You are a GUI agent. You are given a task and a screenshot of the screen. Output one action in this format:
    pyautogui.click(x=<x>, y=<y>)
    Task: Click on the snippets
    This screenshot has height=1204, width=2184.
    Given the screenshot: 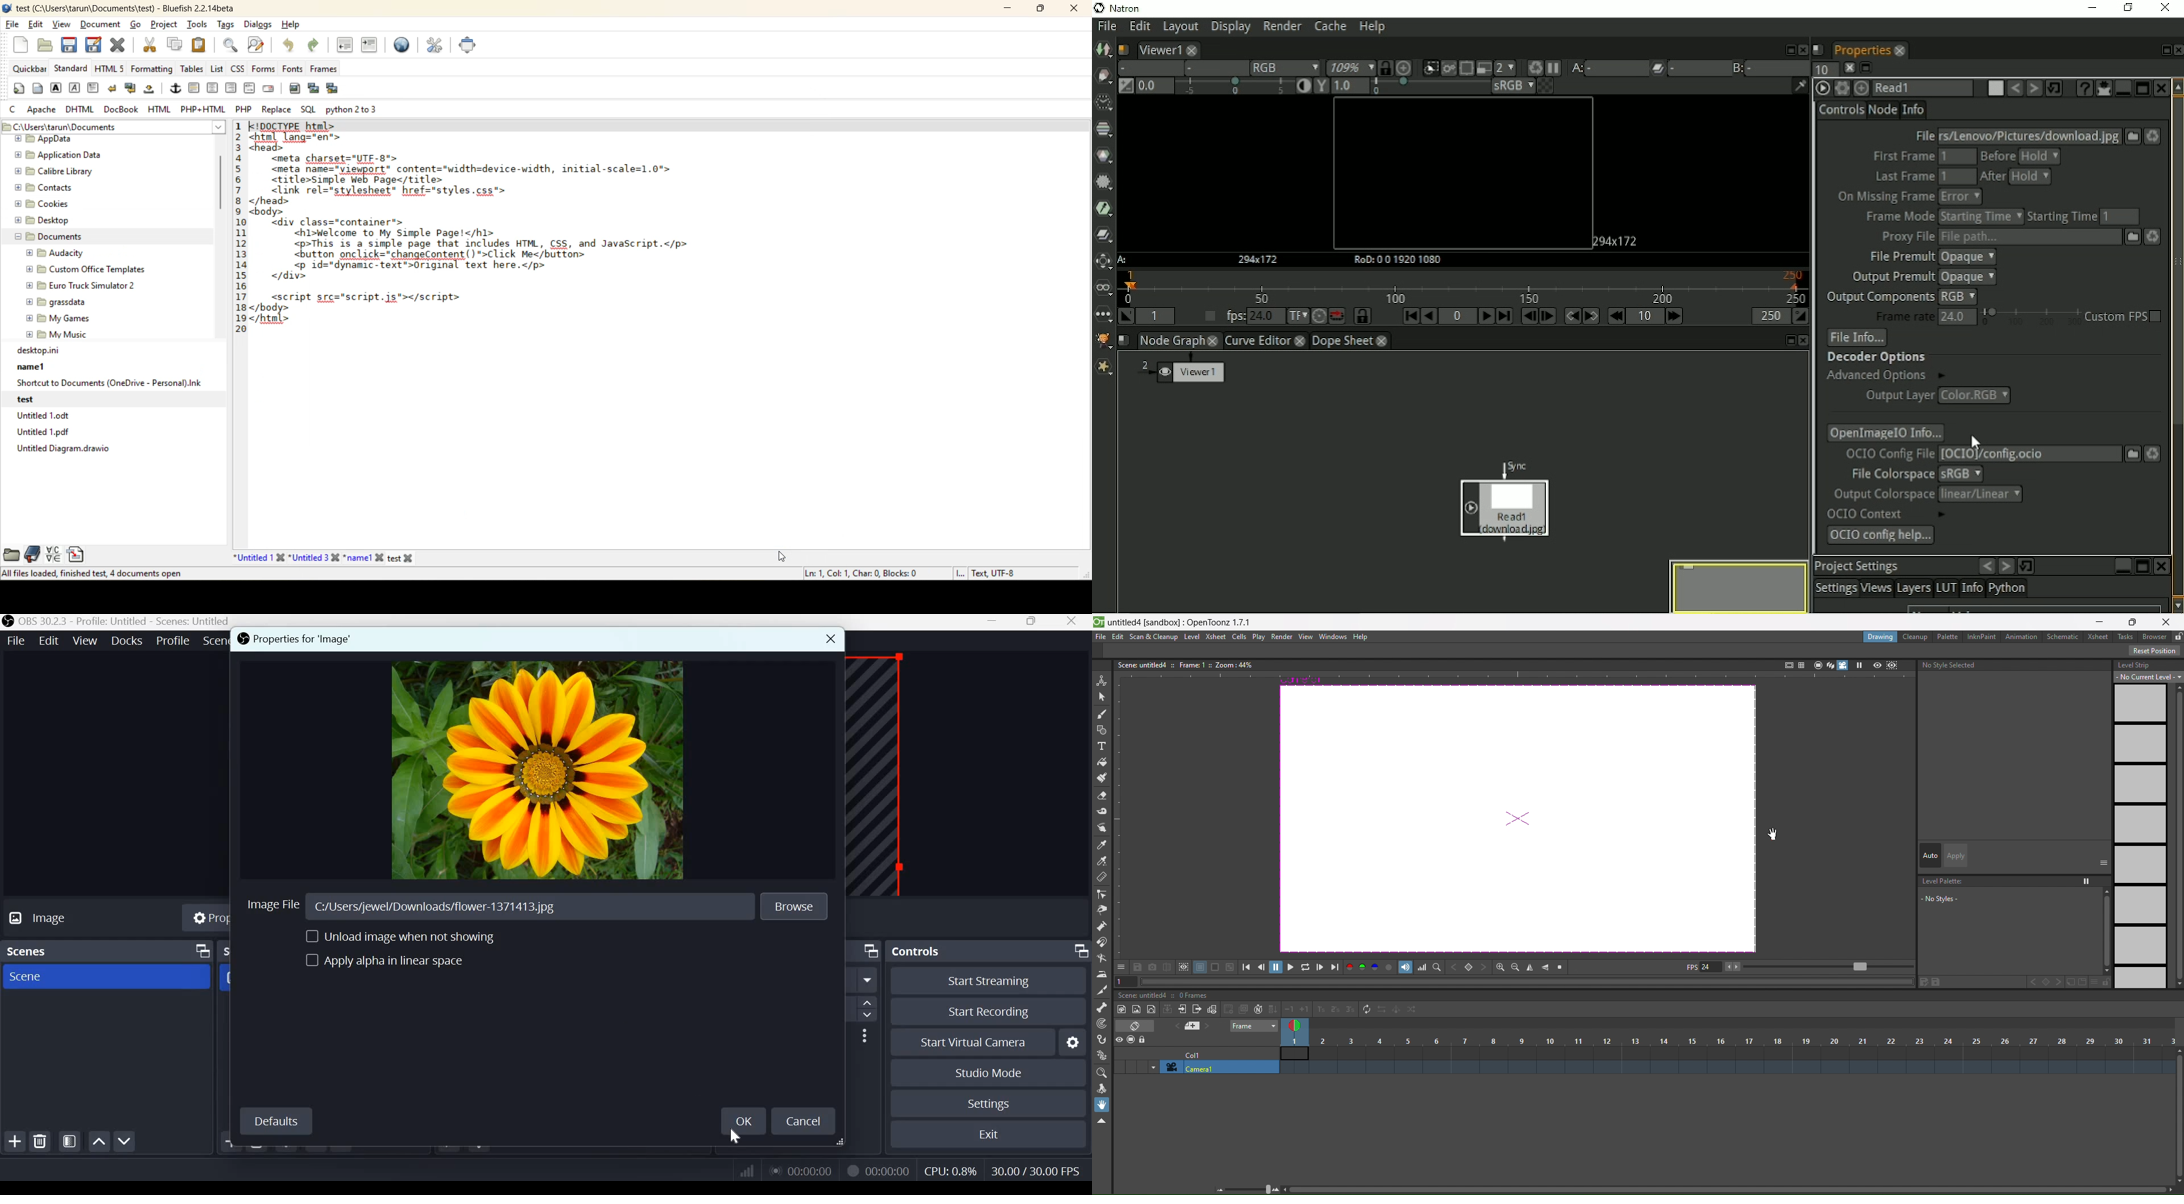 What is the action you would take?
    pyautogui.click(x=78, y=555)
    